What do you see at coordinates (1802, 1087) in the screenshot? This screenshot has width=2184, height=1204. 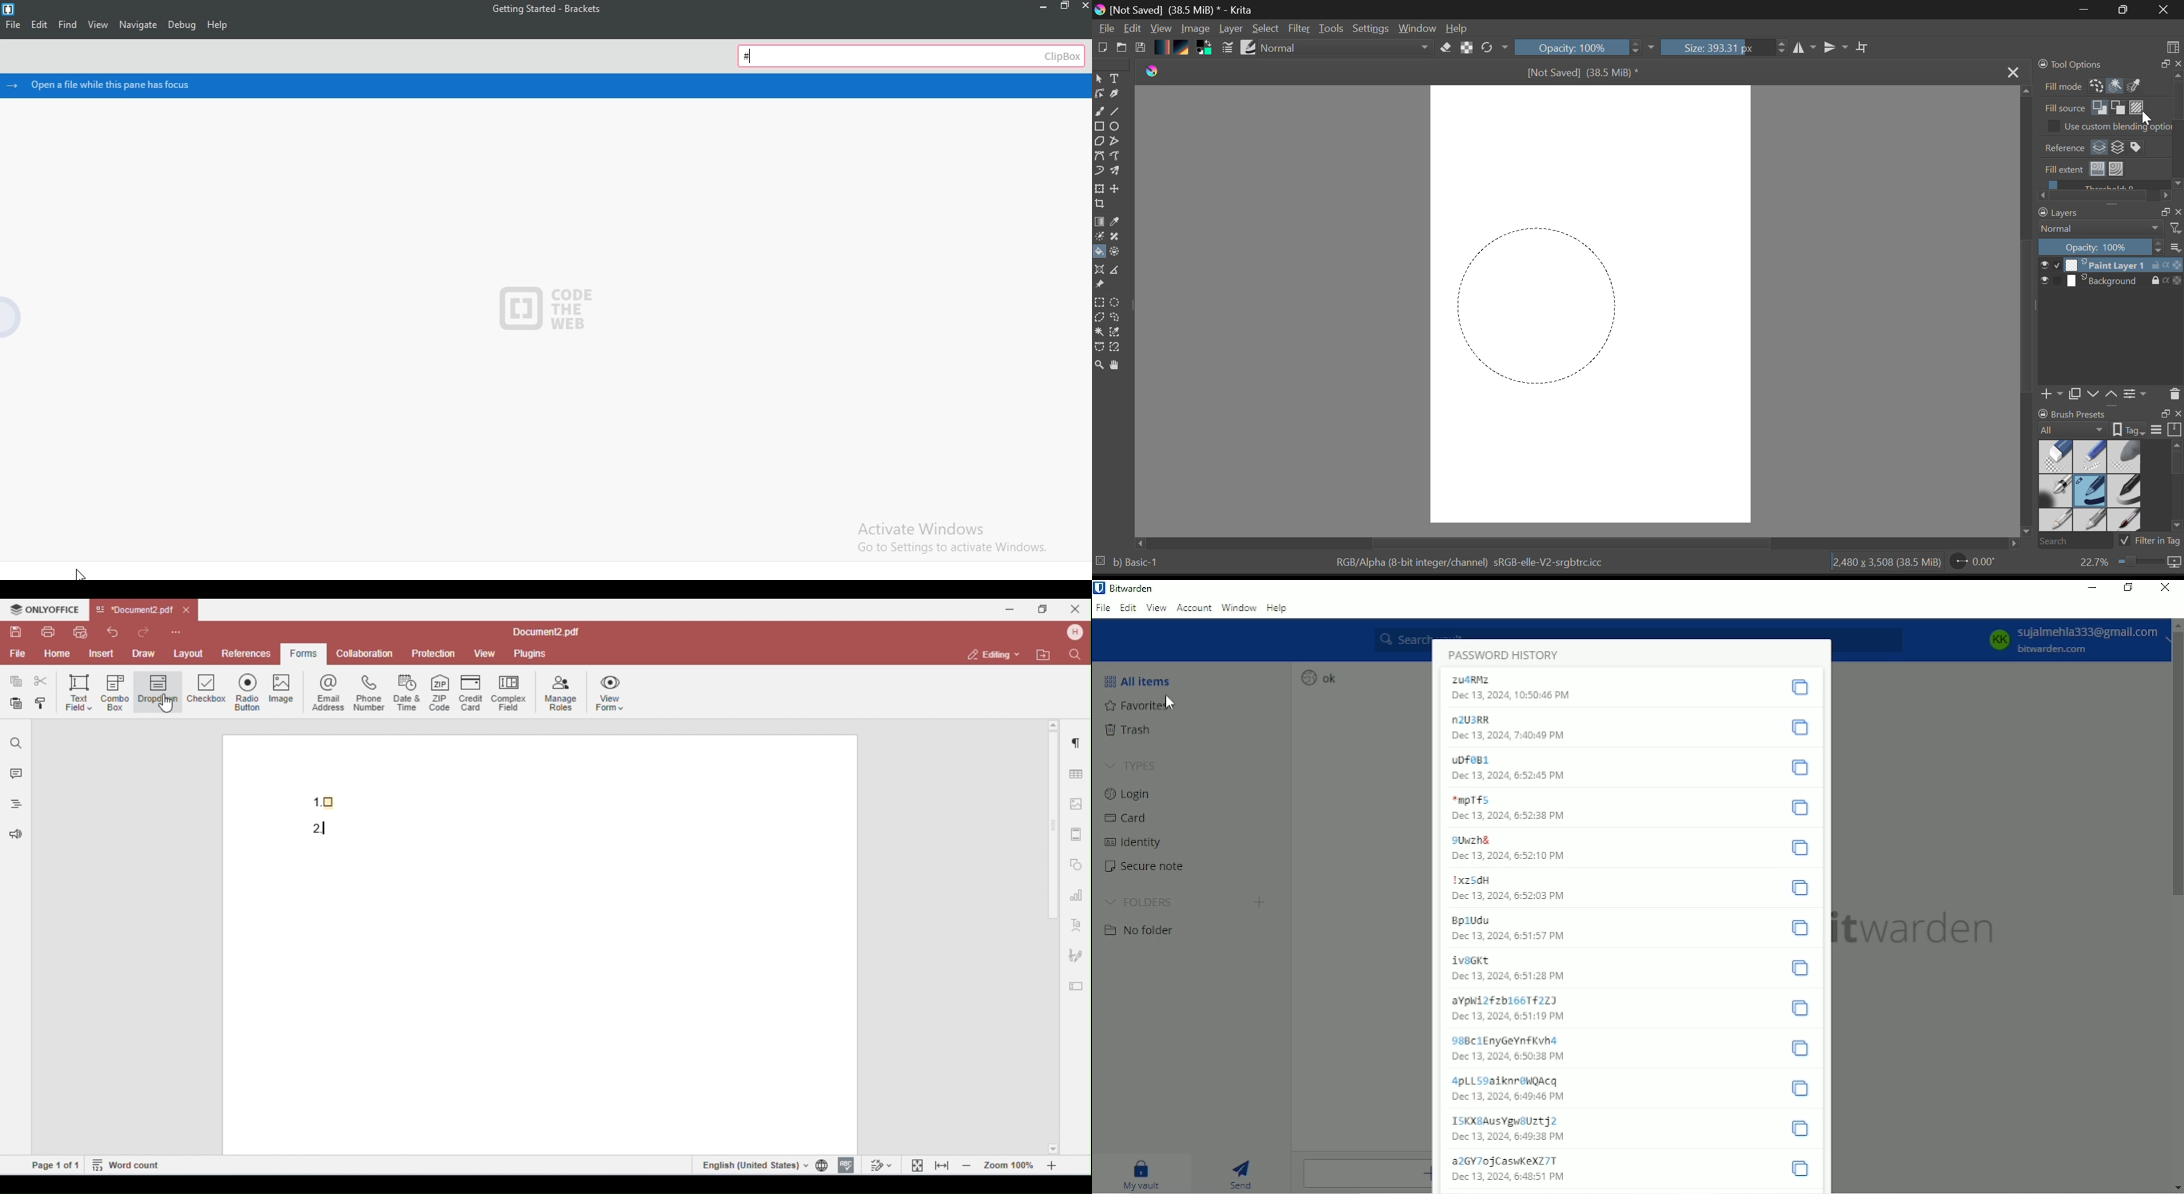 I see `Copy password` at bounding box center [1802, 1087].